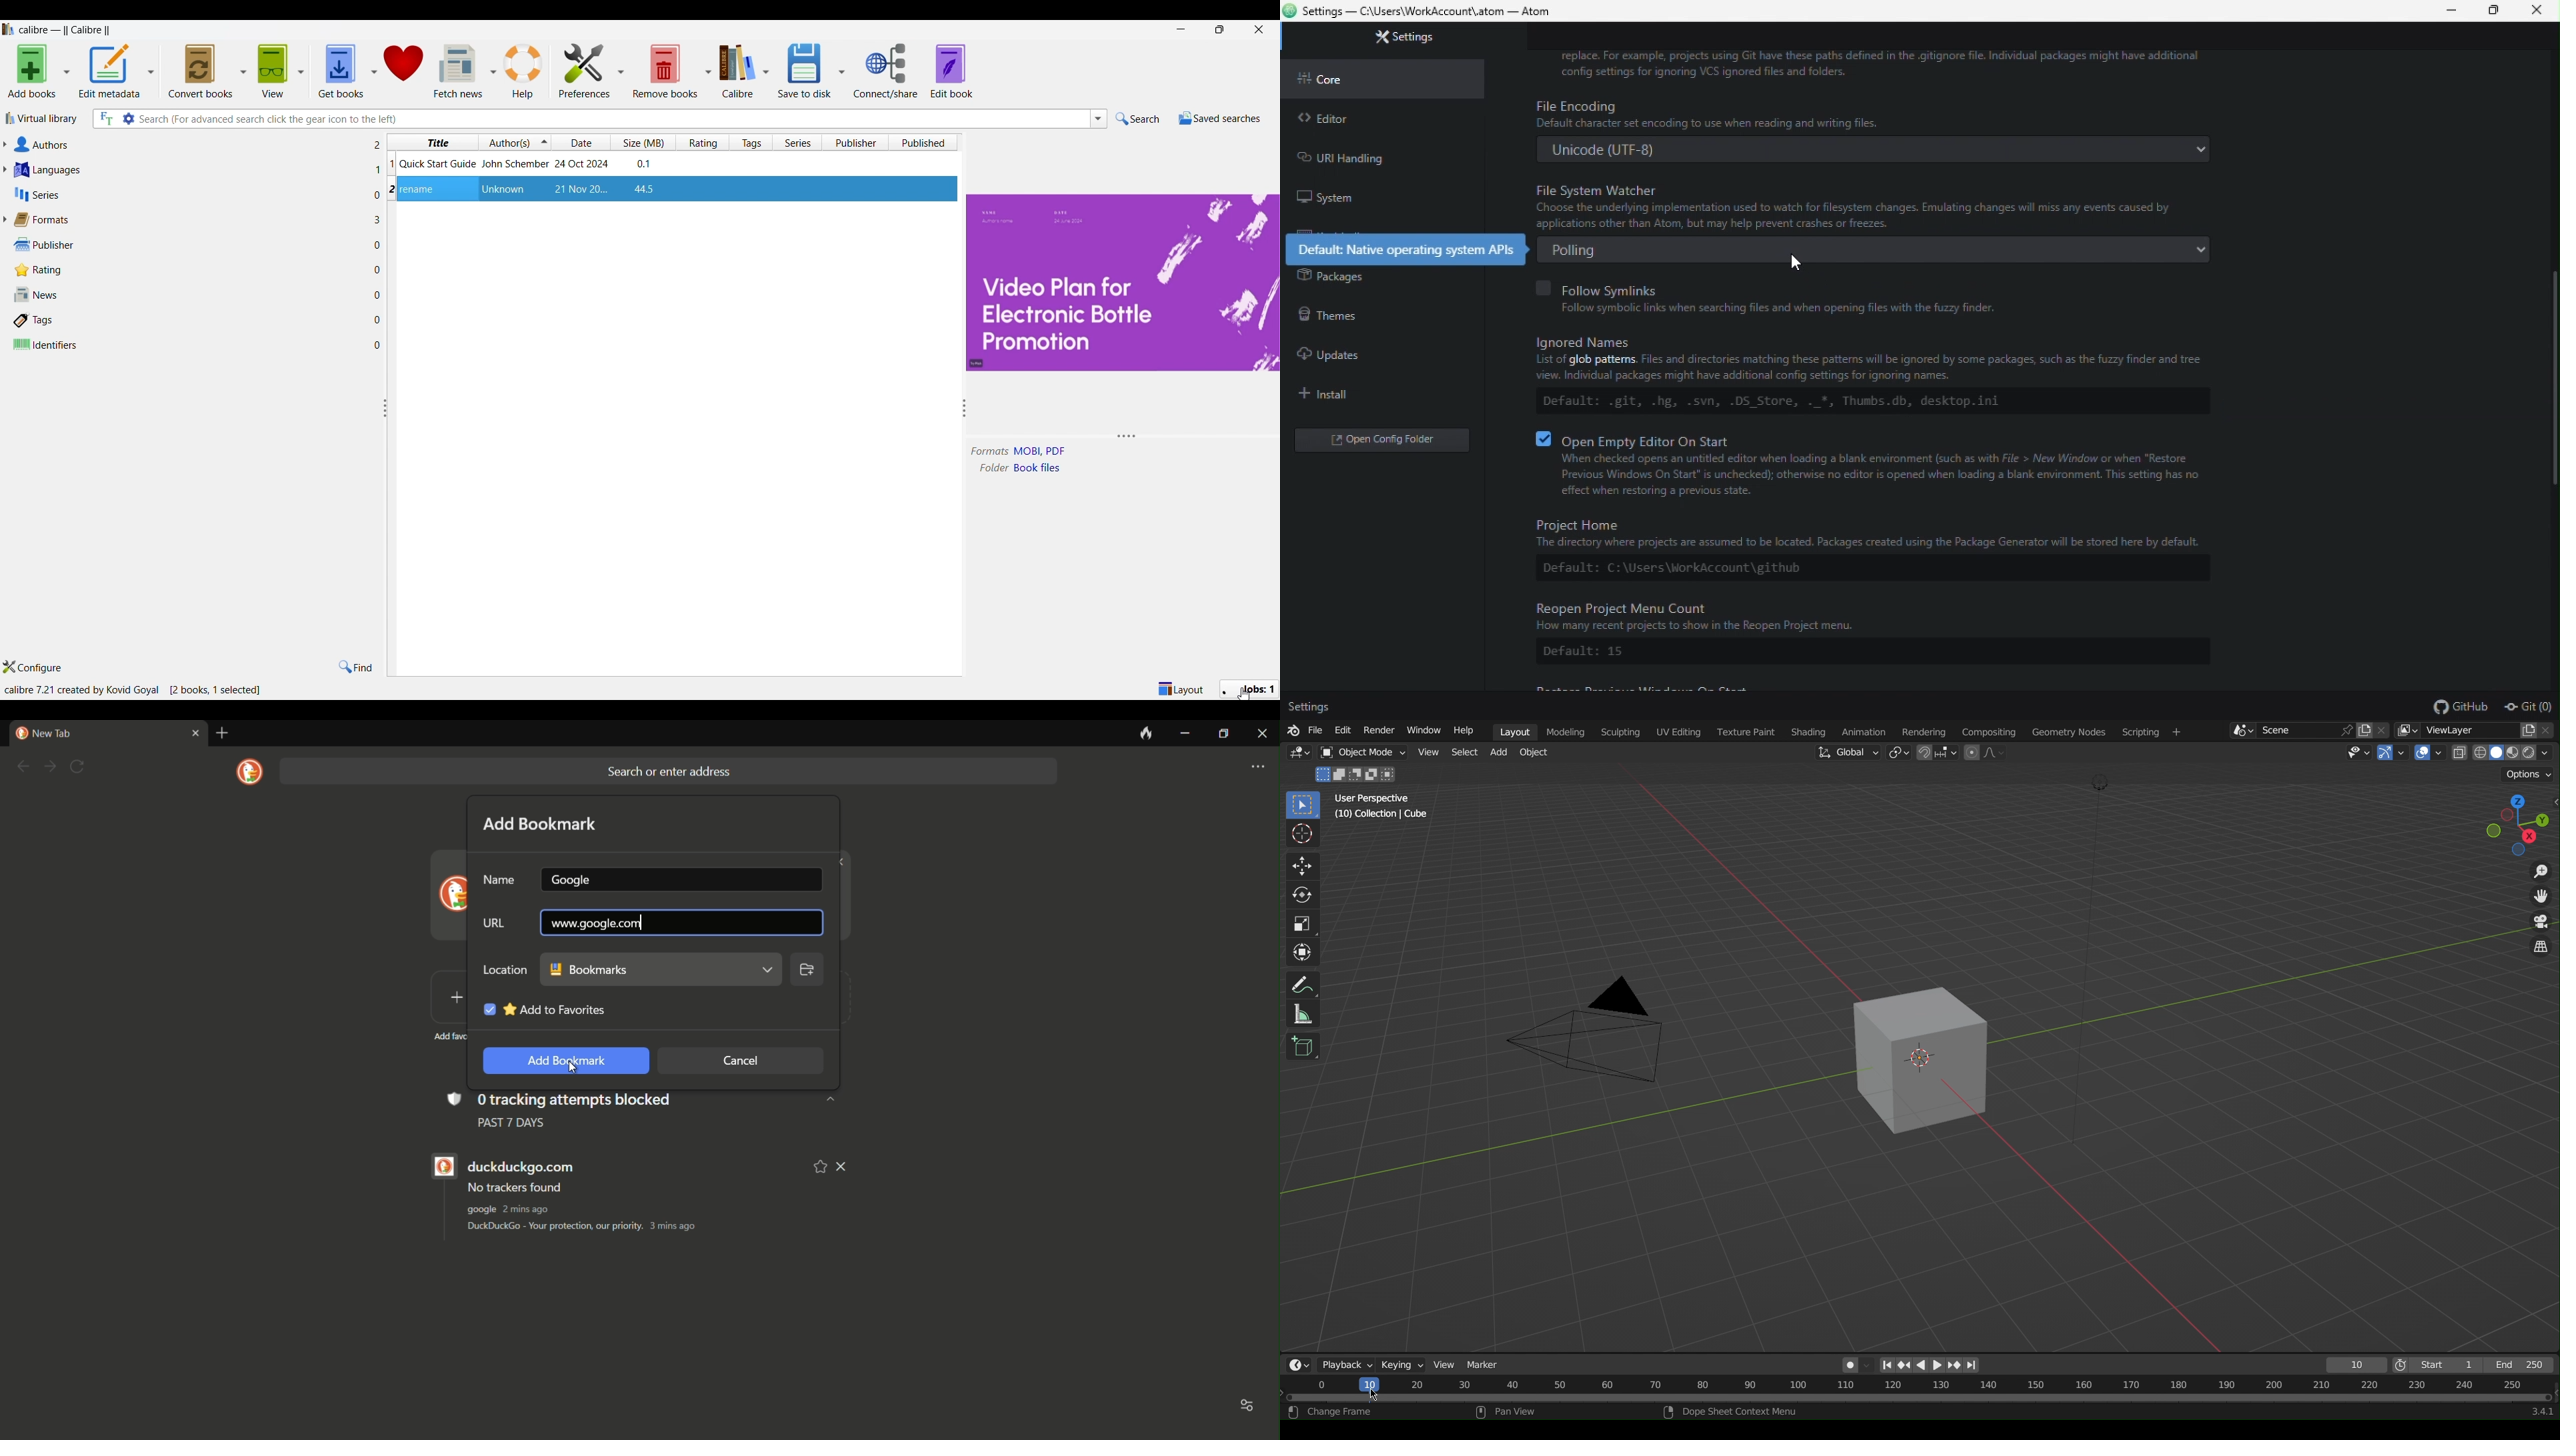 This screenshot has width=2576, height=1456. Describe the element at coordinates (805, 71) in the screenshot. I see `Save to disk` at that location.